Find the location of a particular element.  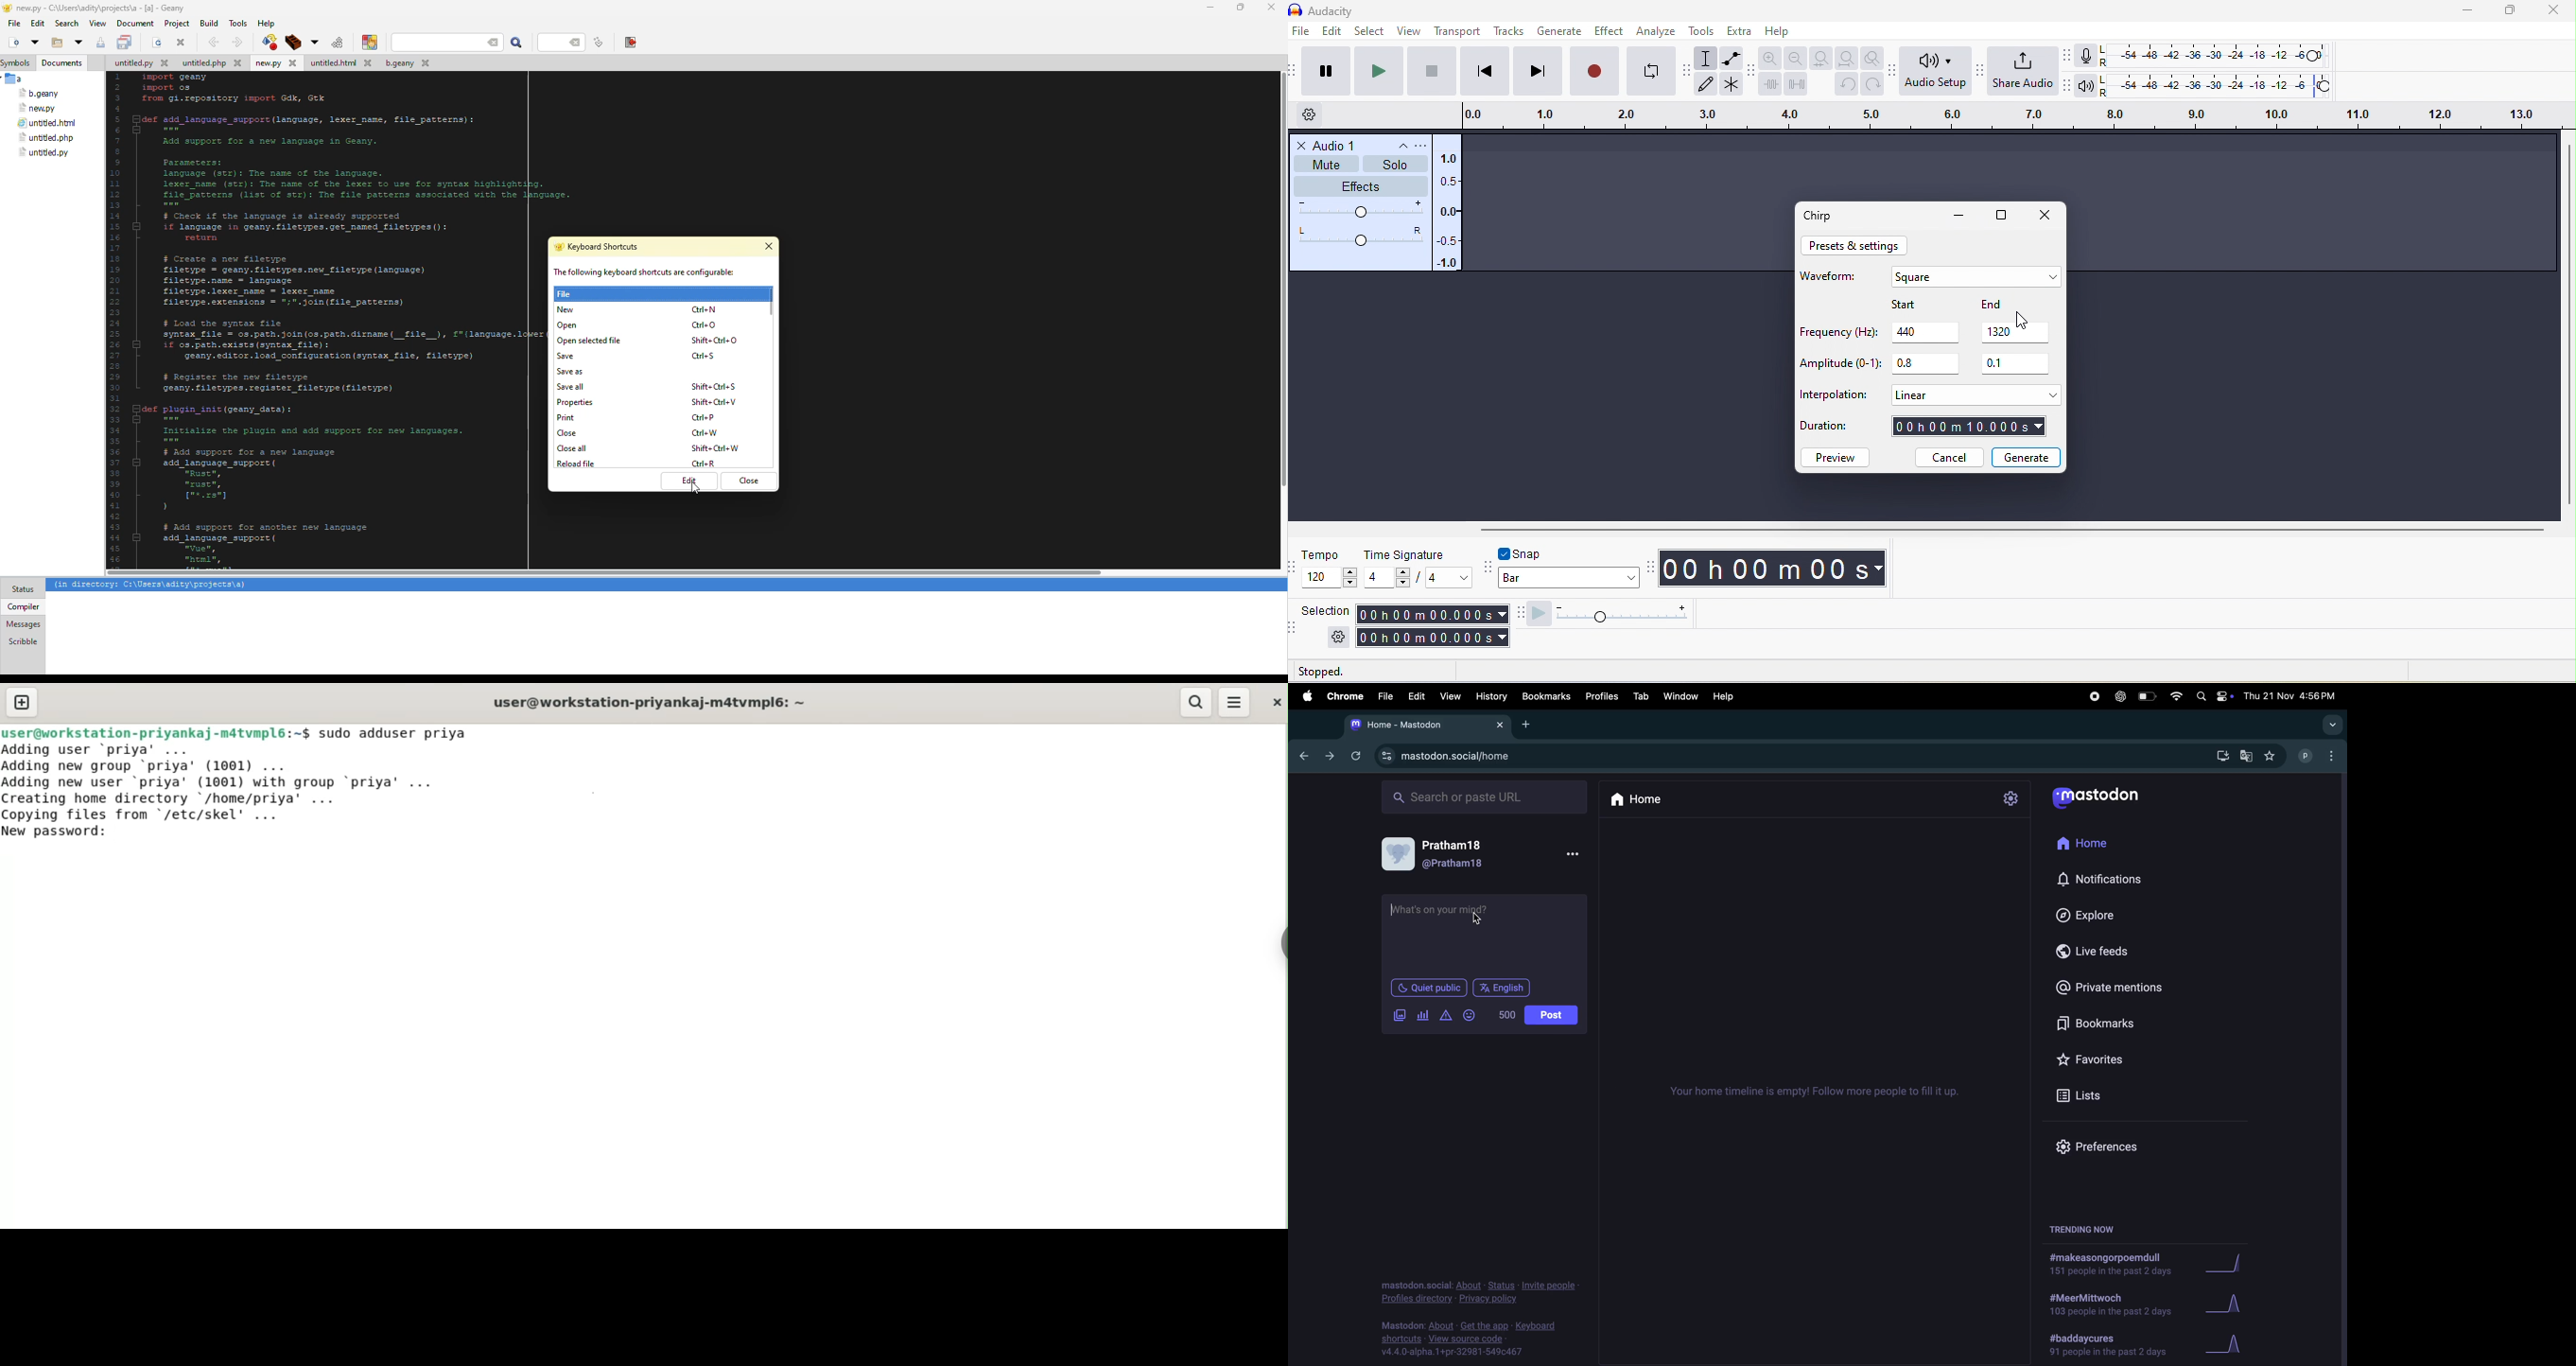

enable looping is located at coordinates (1651, 69).